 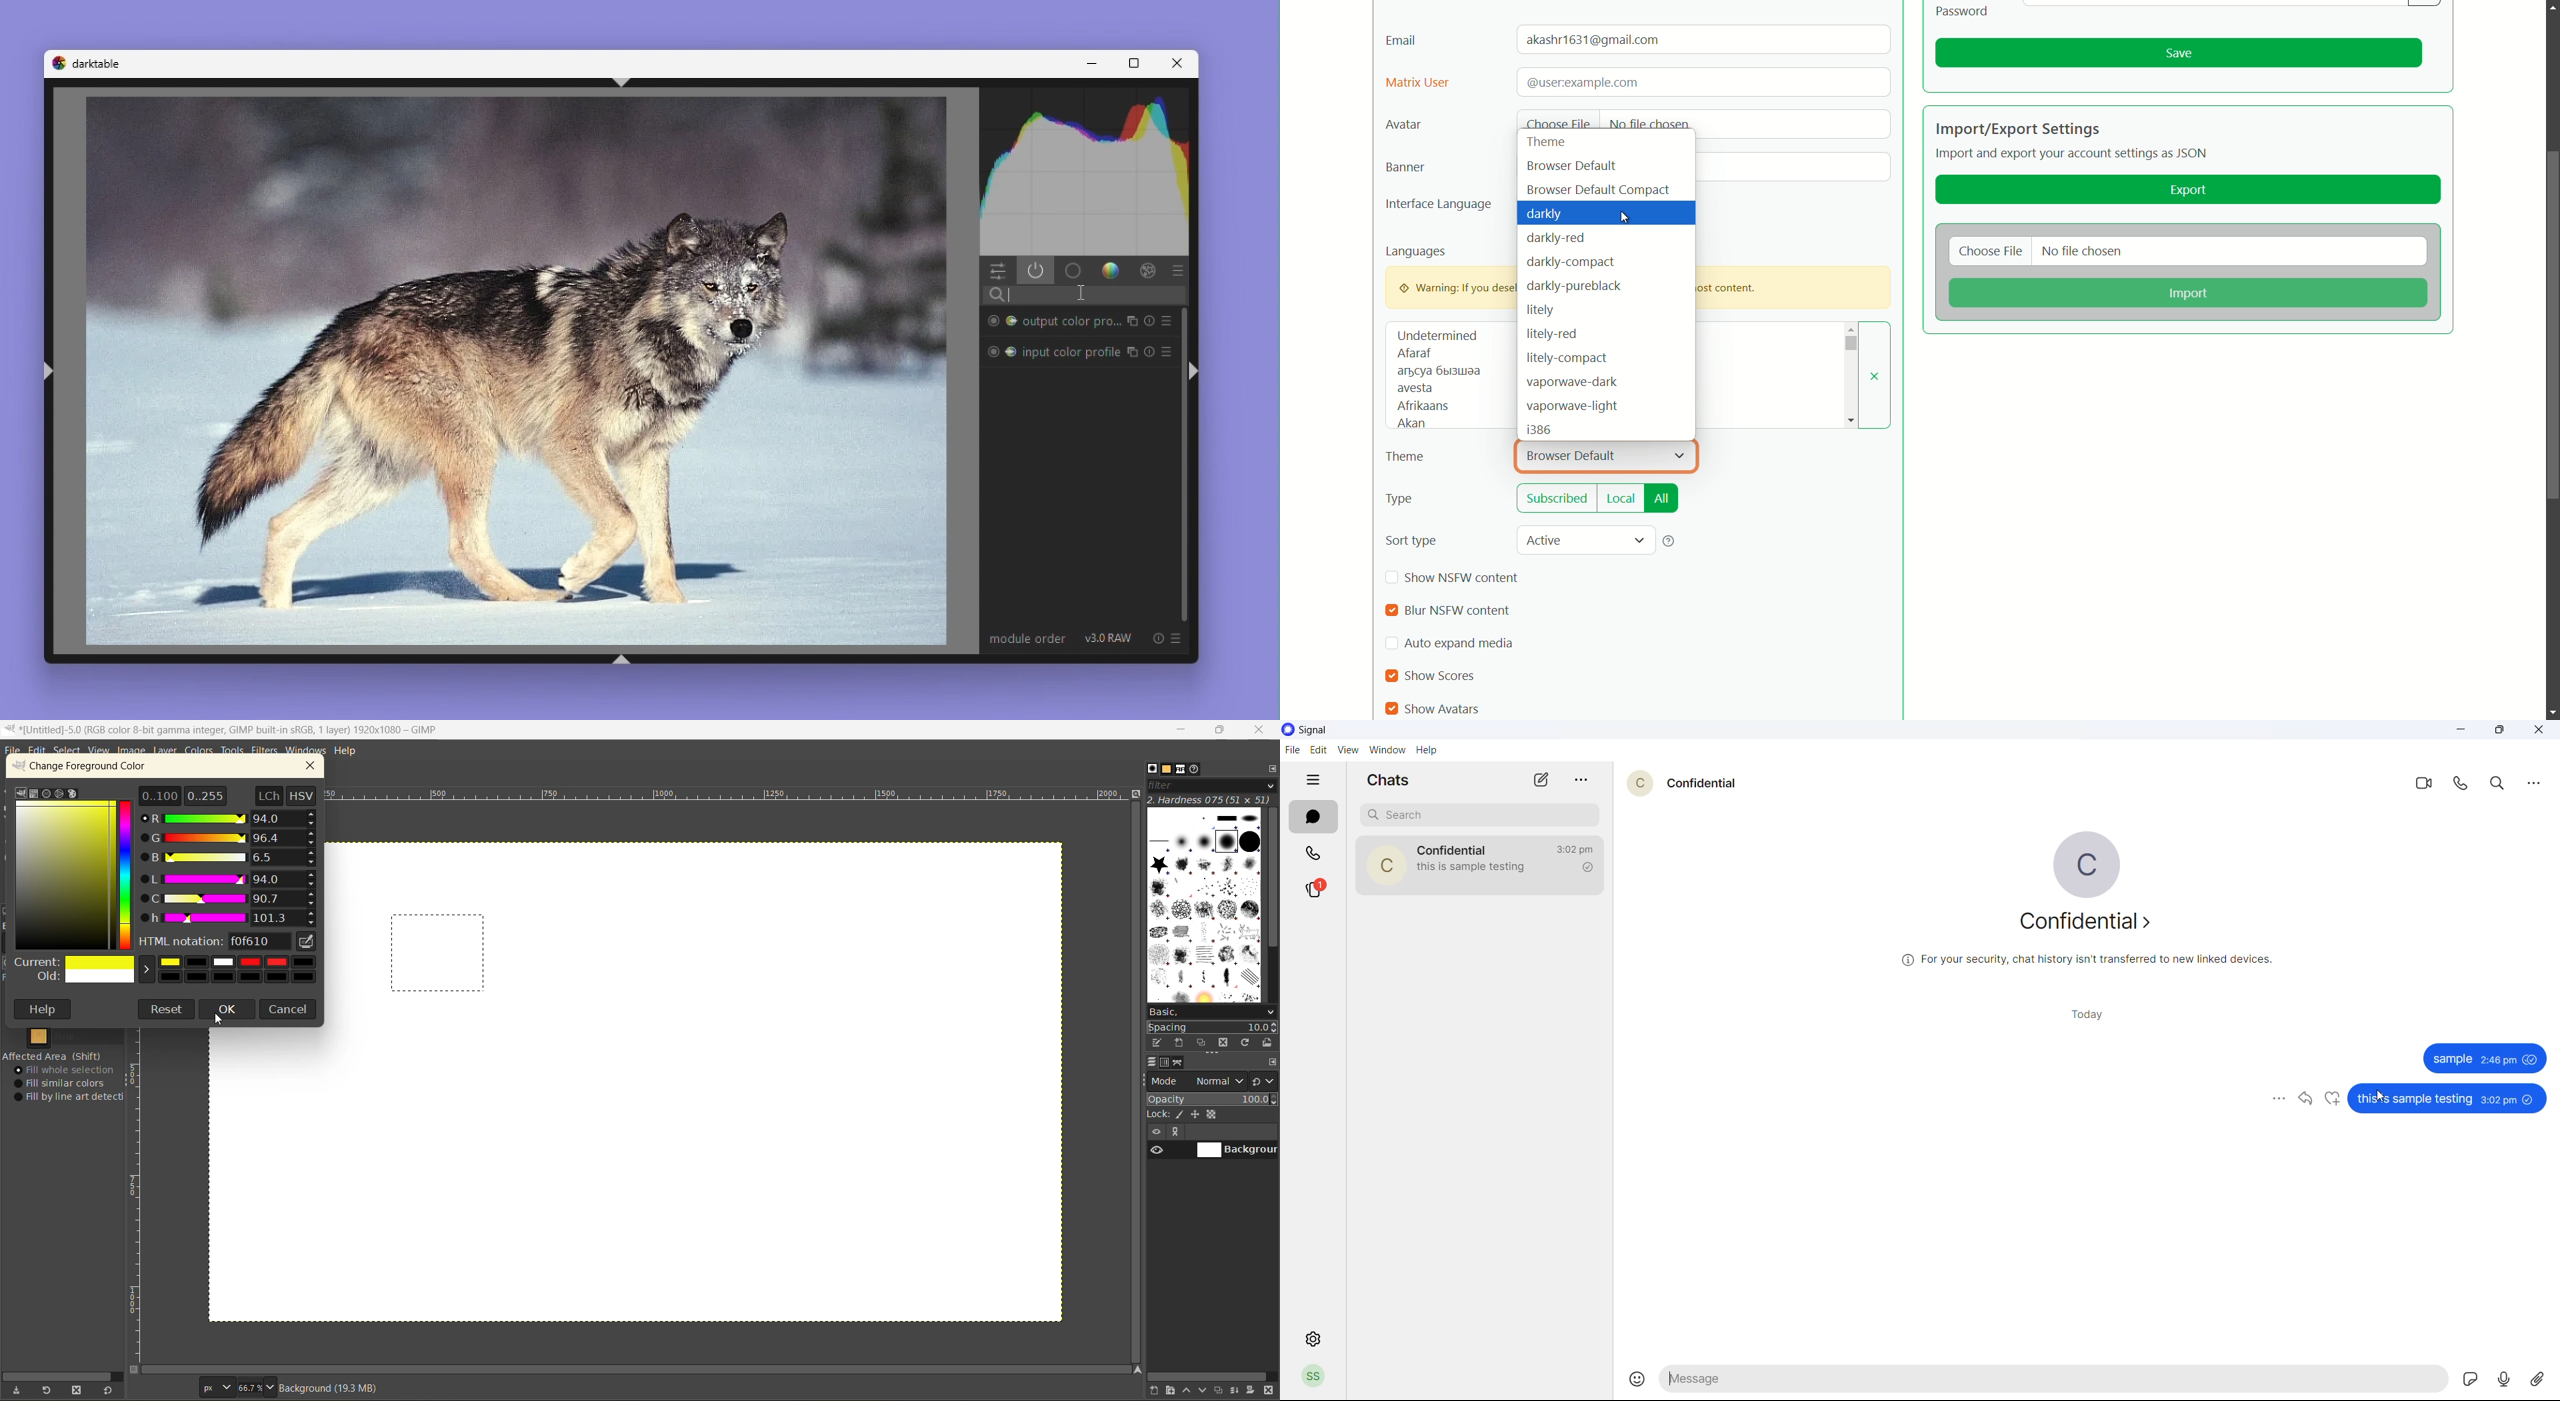 I want to click on security information, so click(x=2083, y=961).